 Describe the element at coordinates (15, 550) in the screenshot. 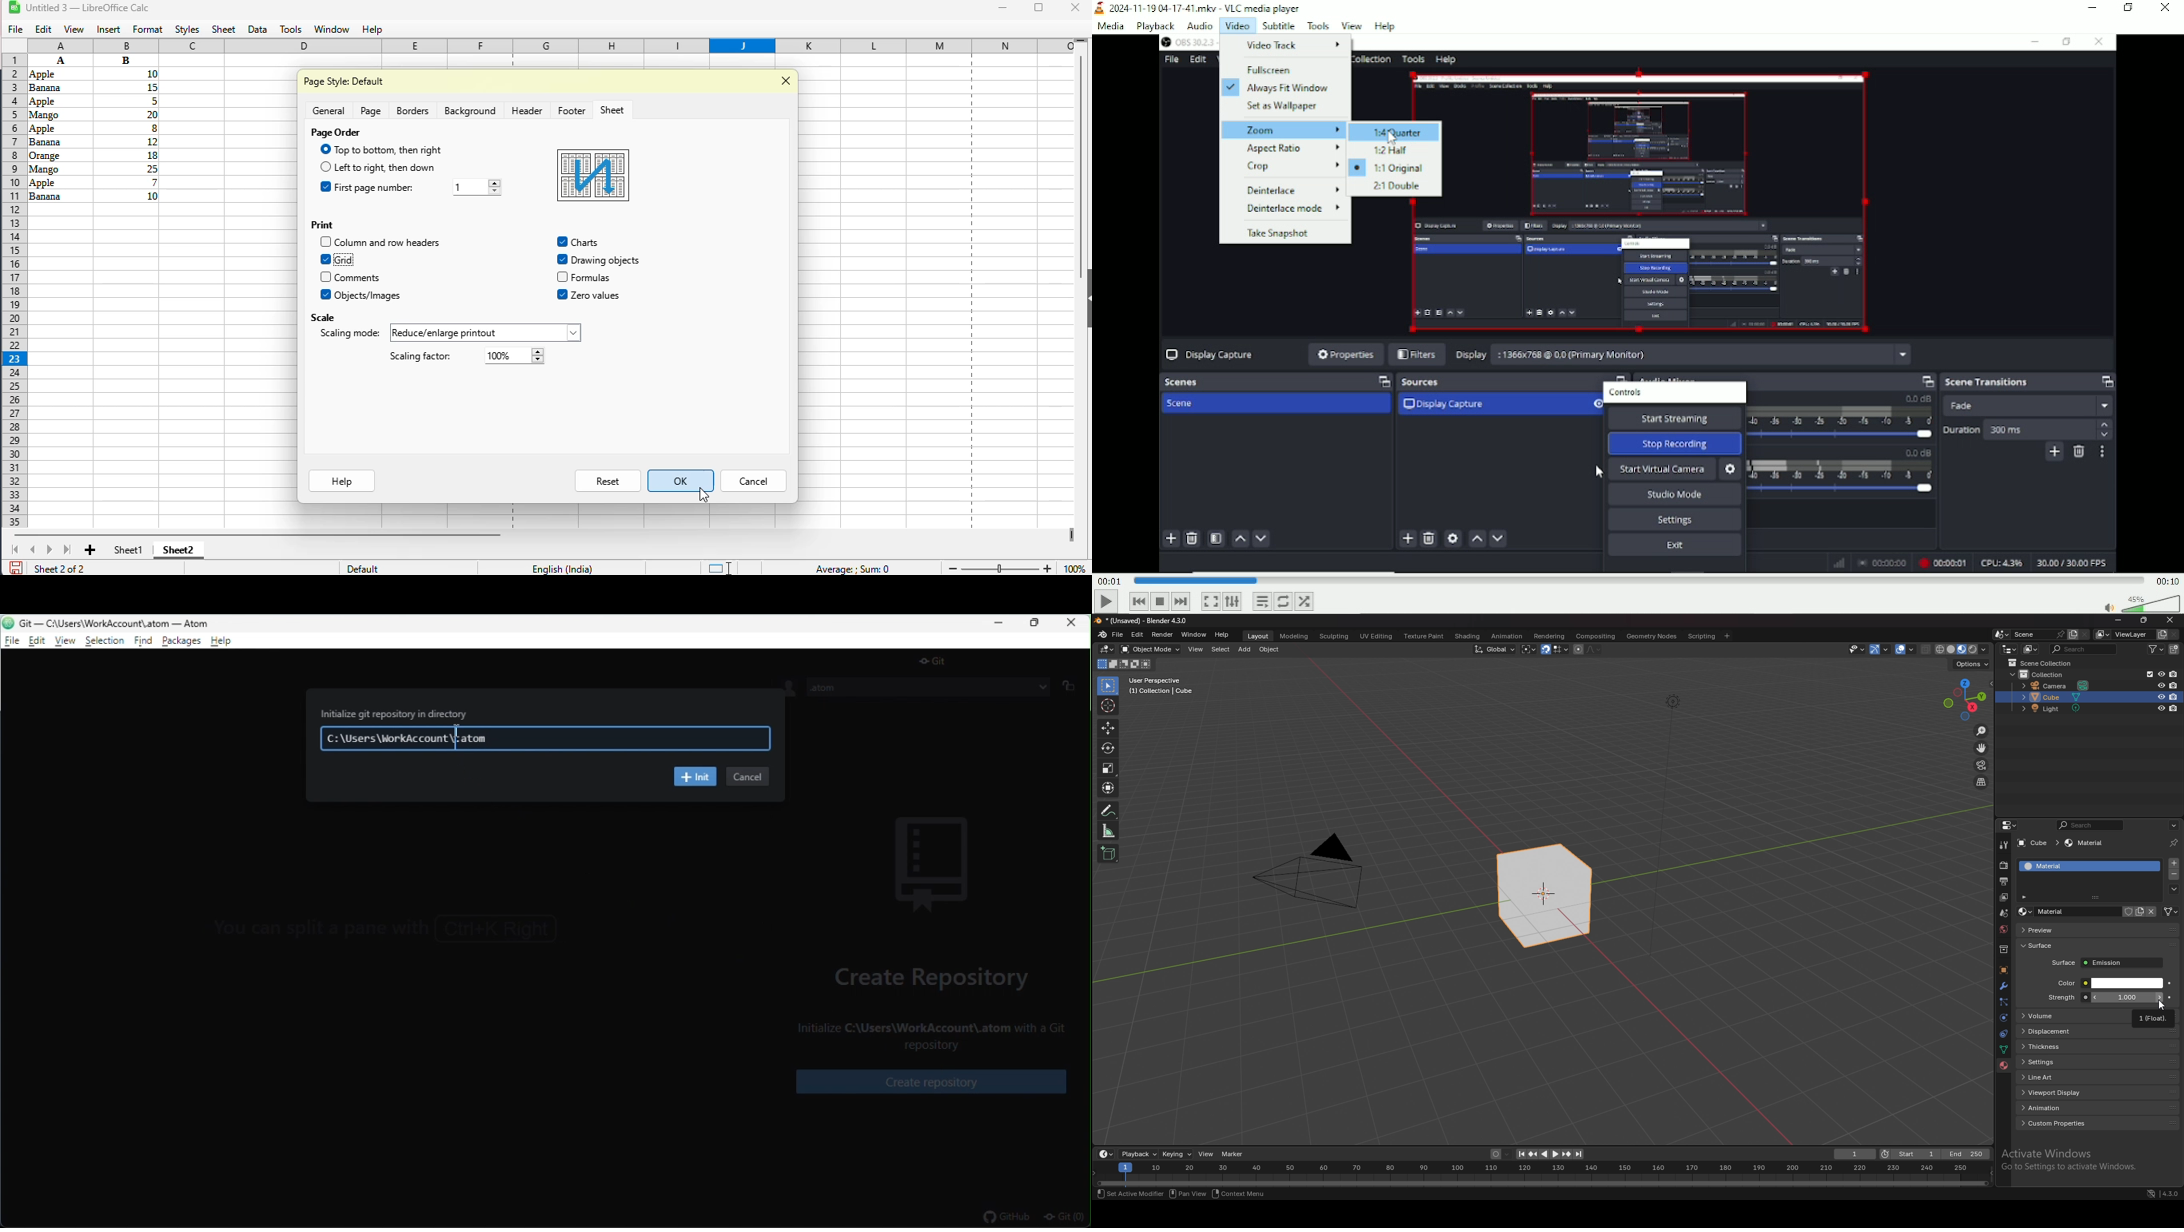

I see `scroll to first sheet` at that location.